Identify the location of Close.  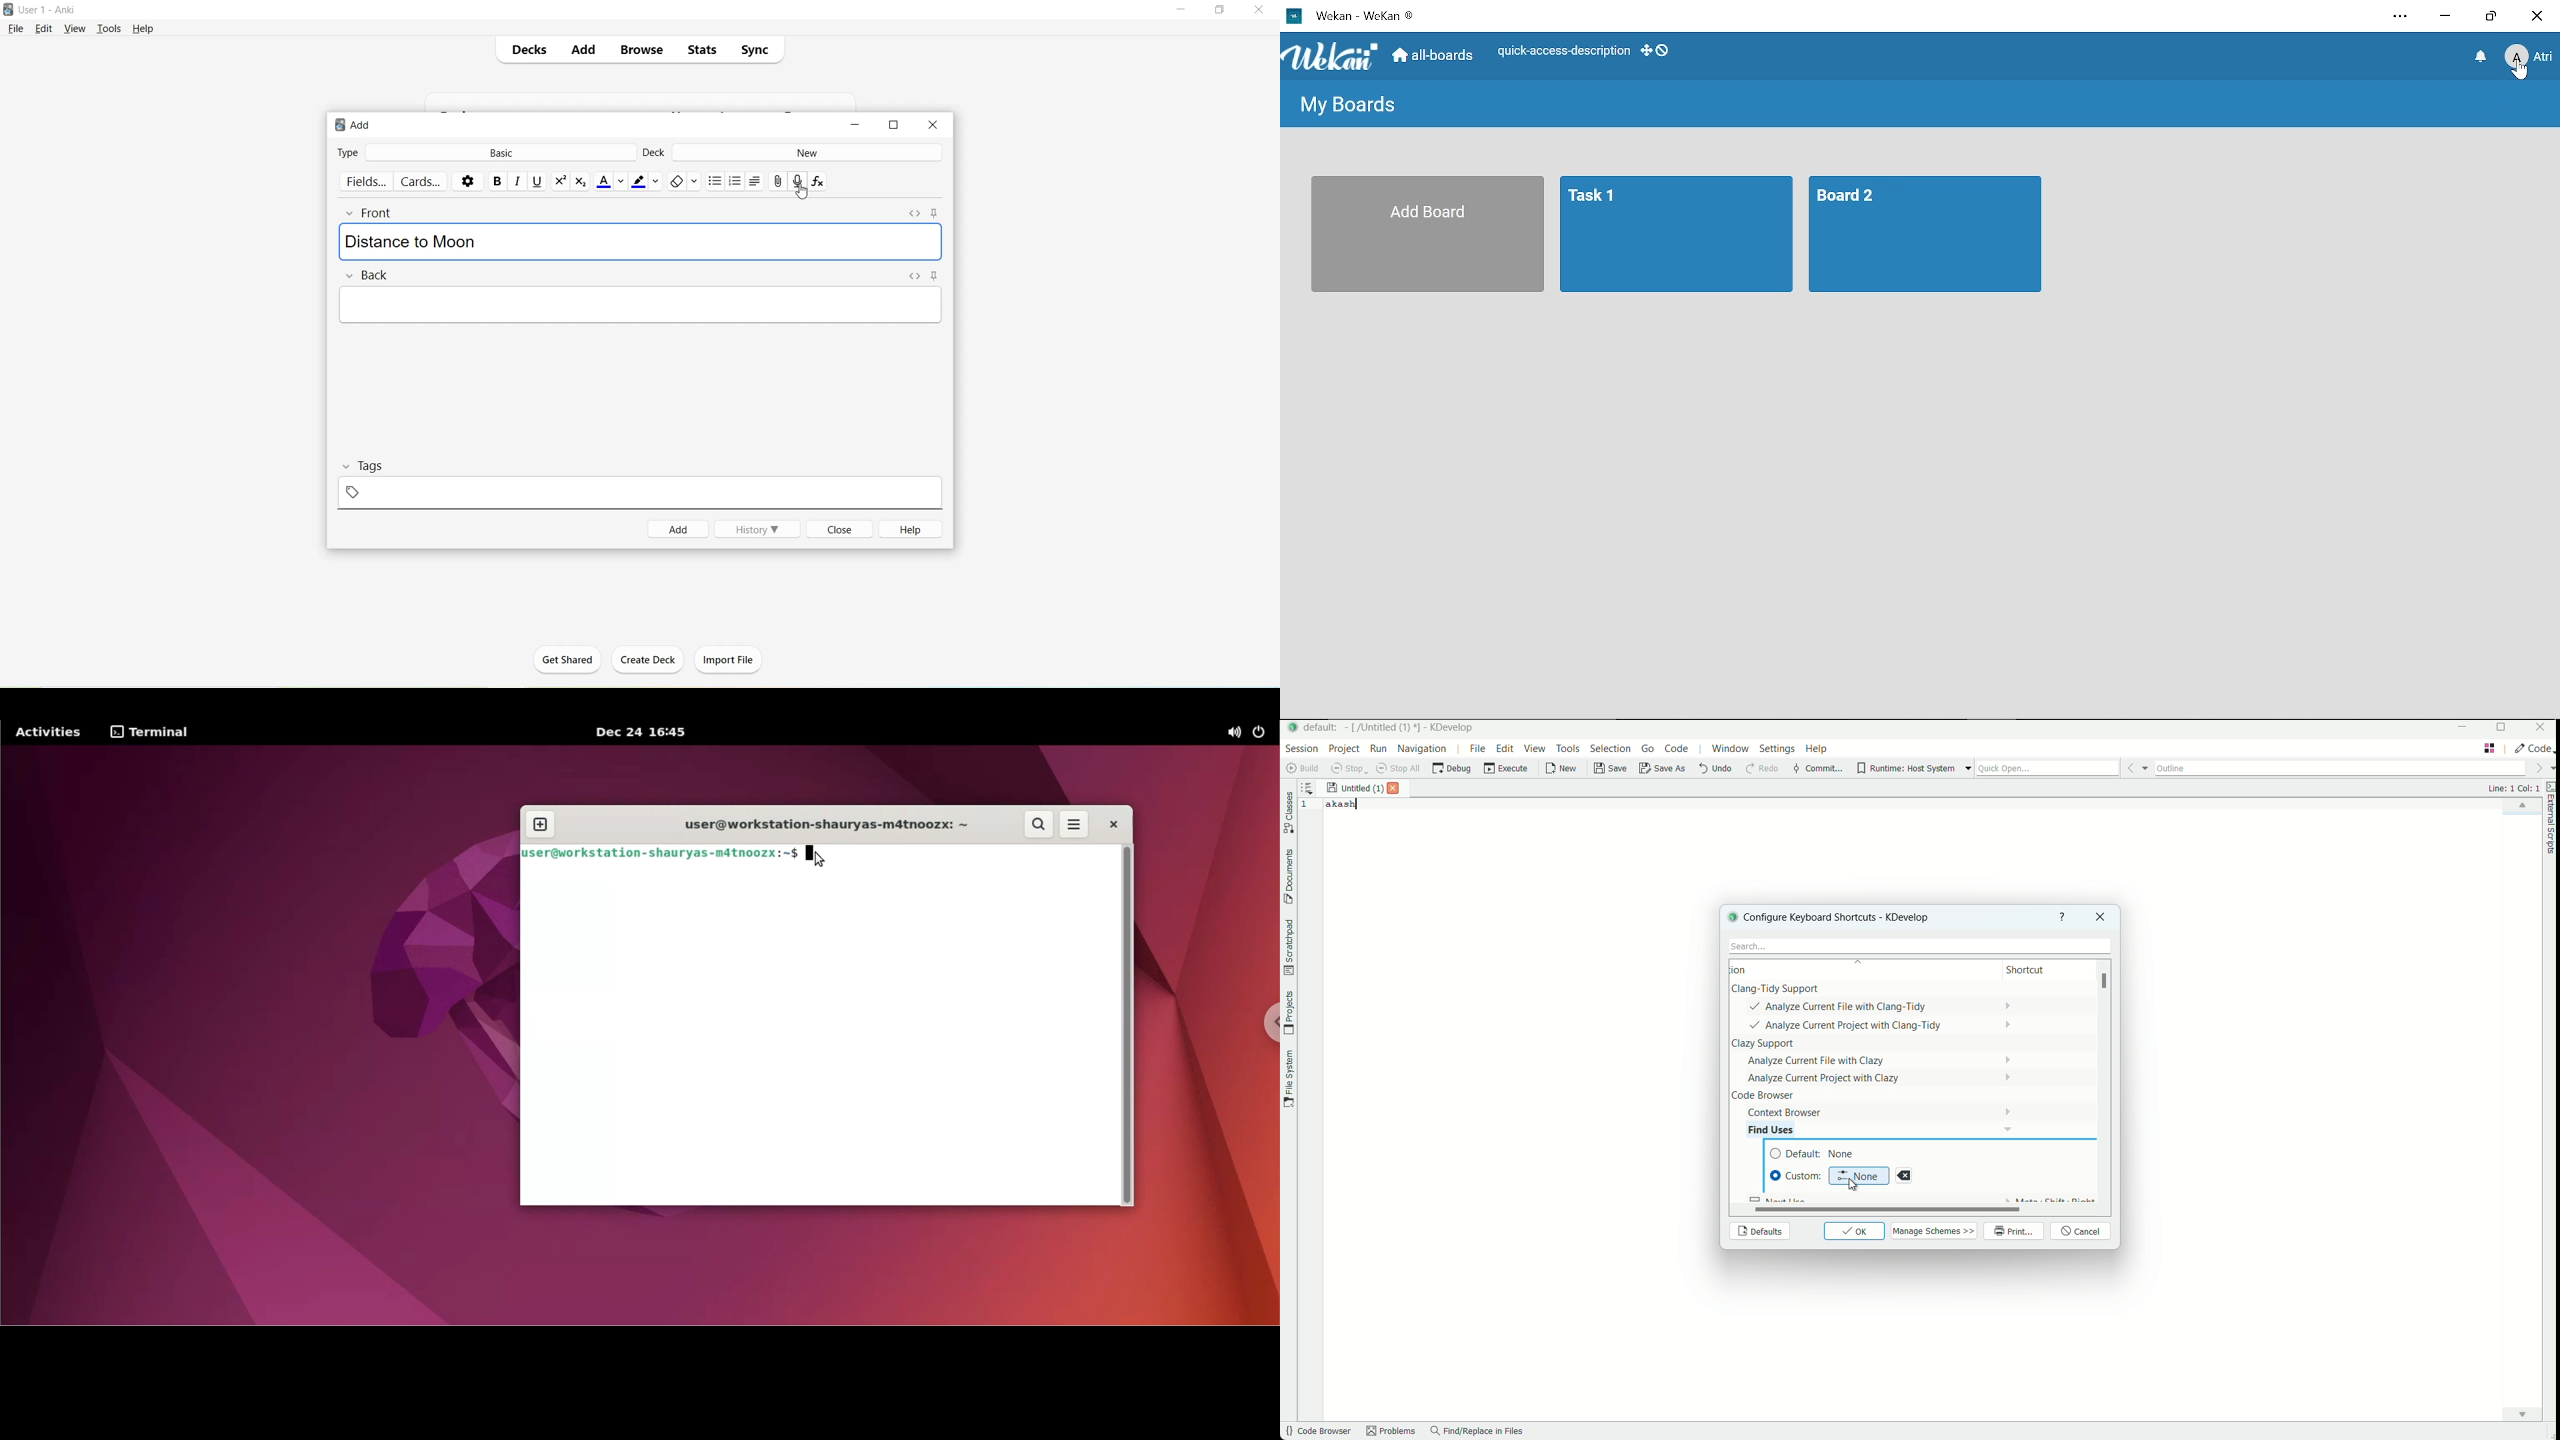
(2538, 16).